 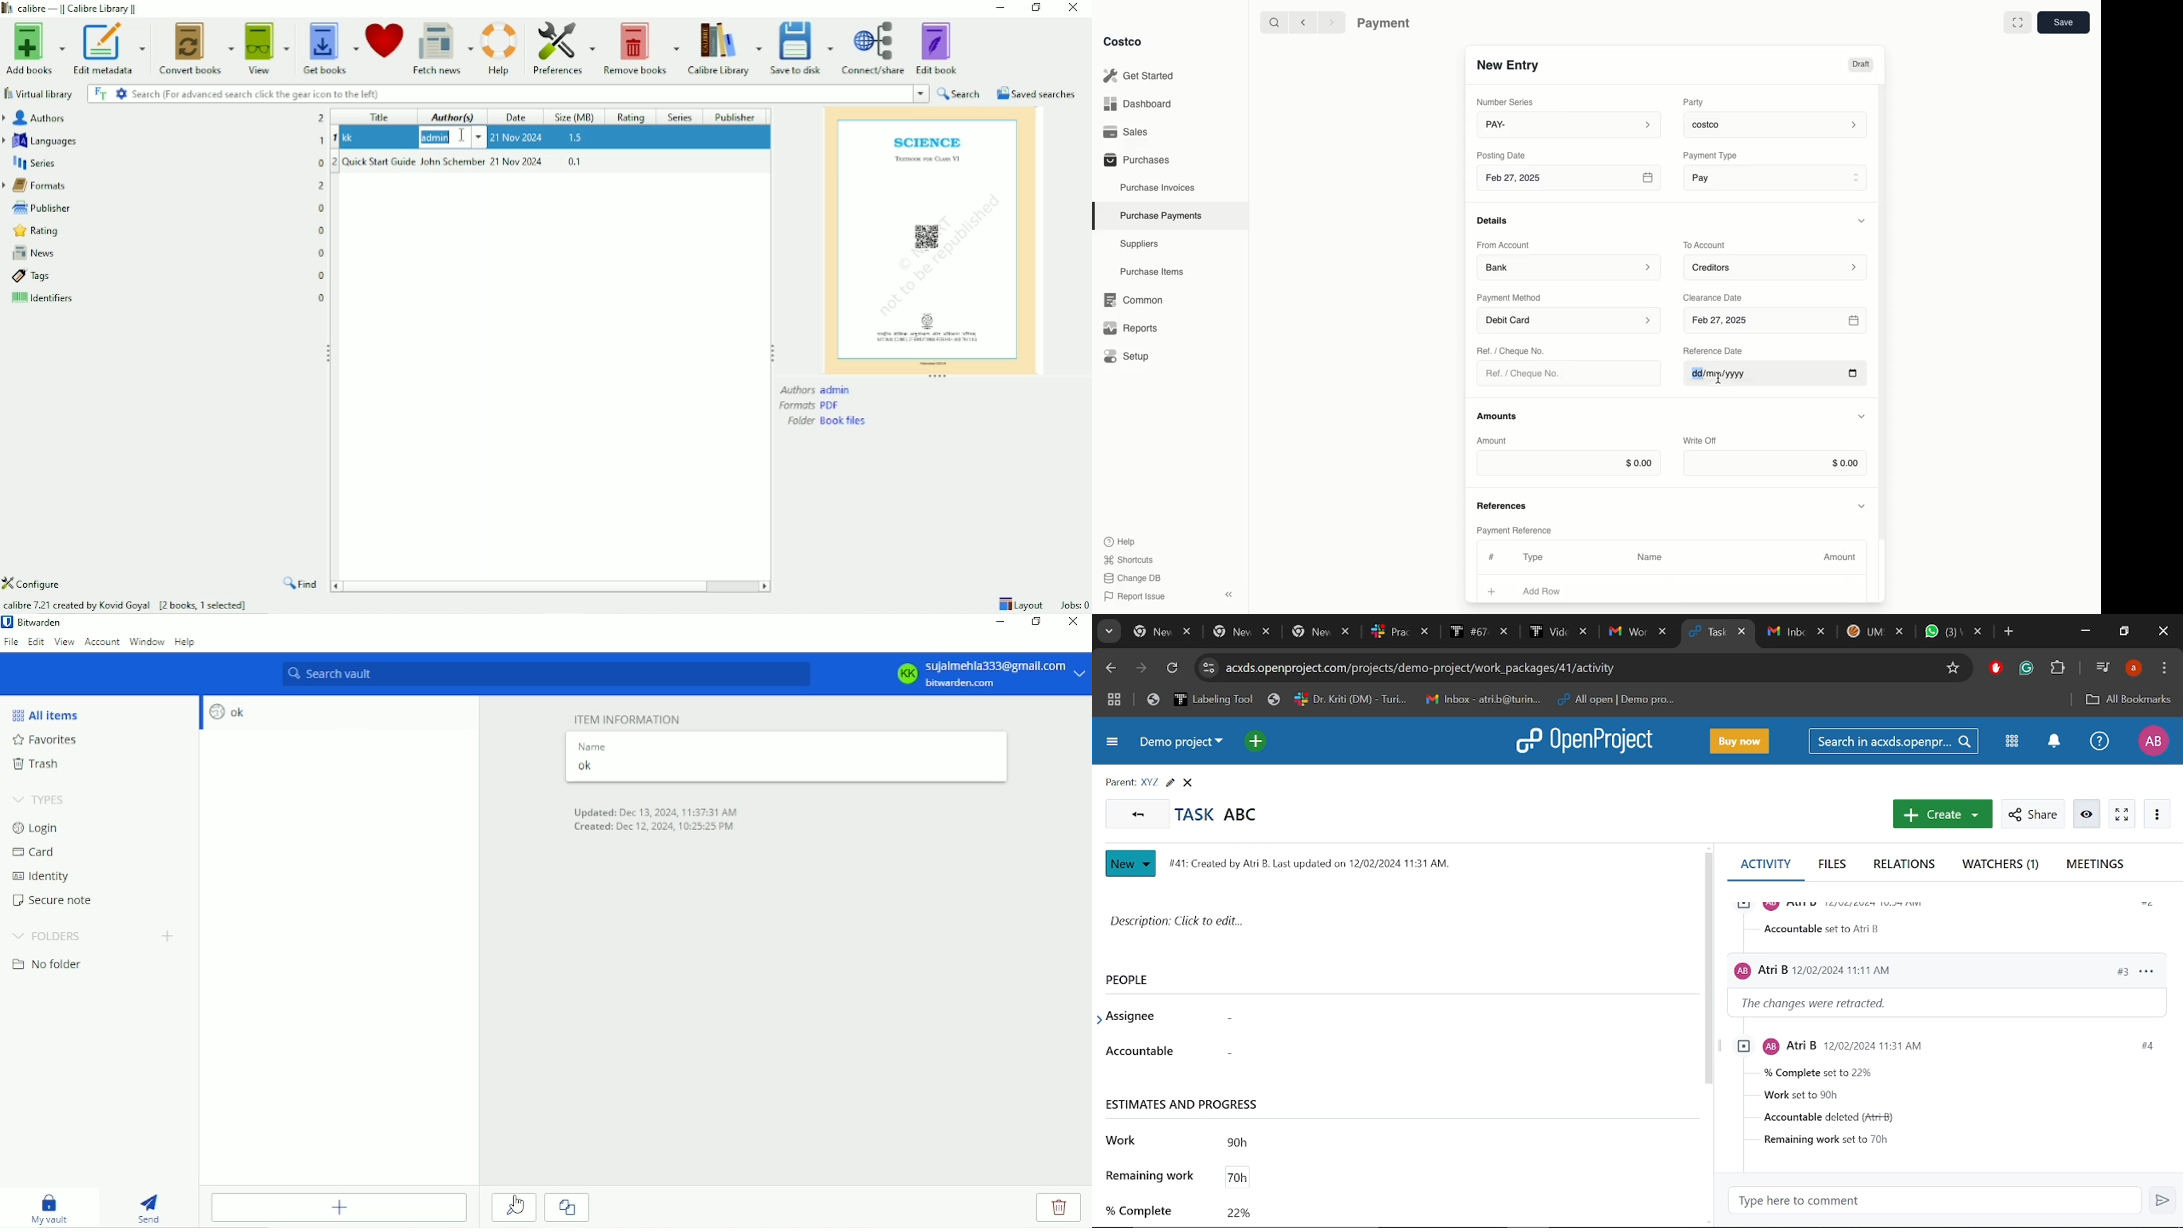 I want to click on To Account, so click(x=1706, y=245).